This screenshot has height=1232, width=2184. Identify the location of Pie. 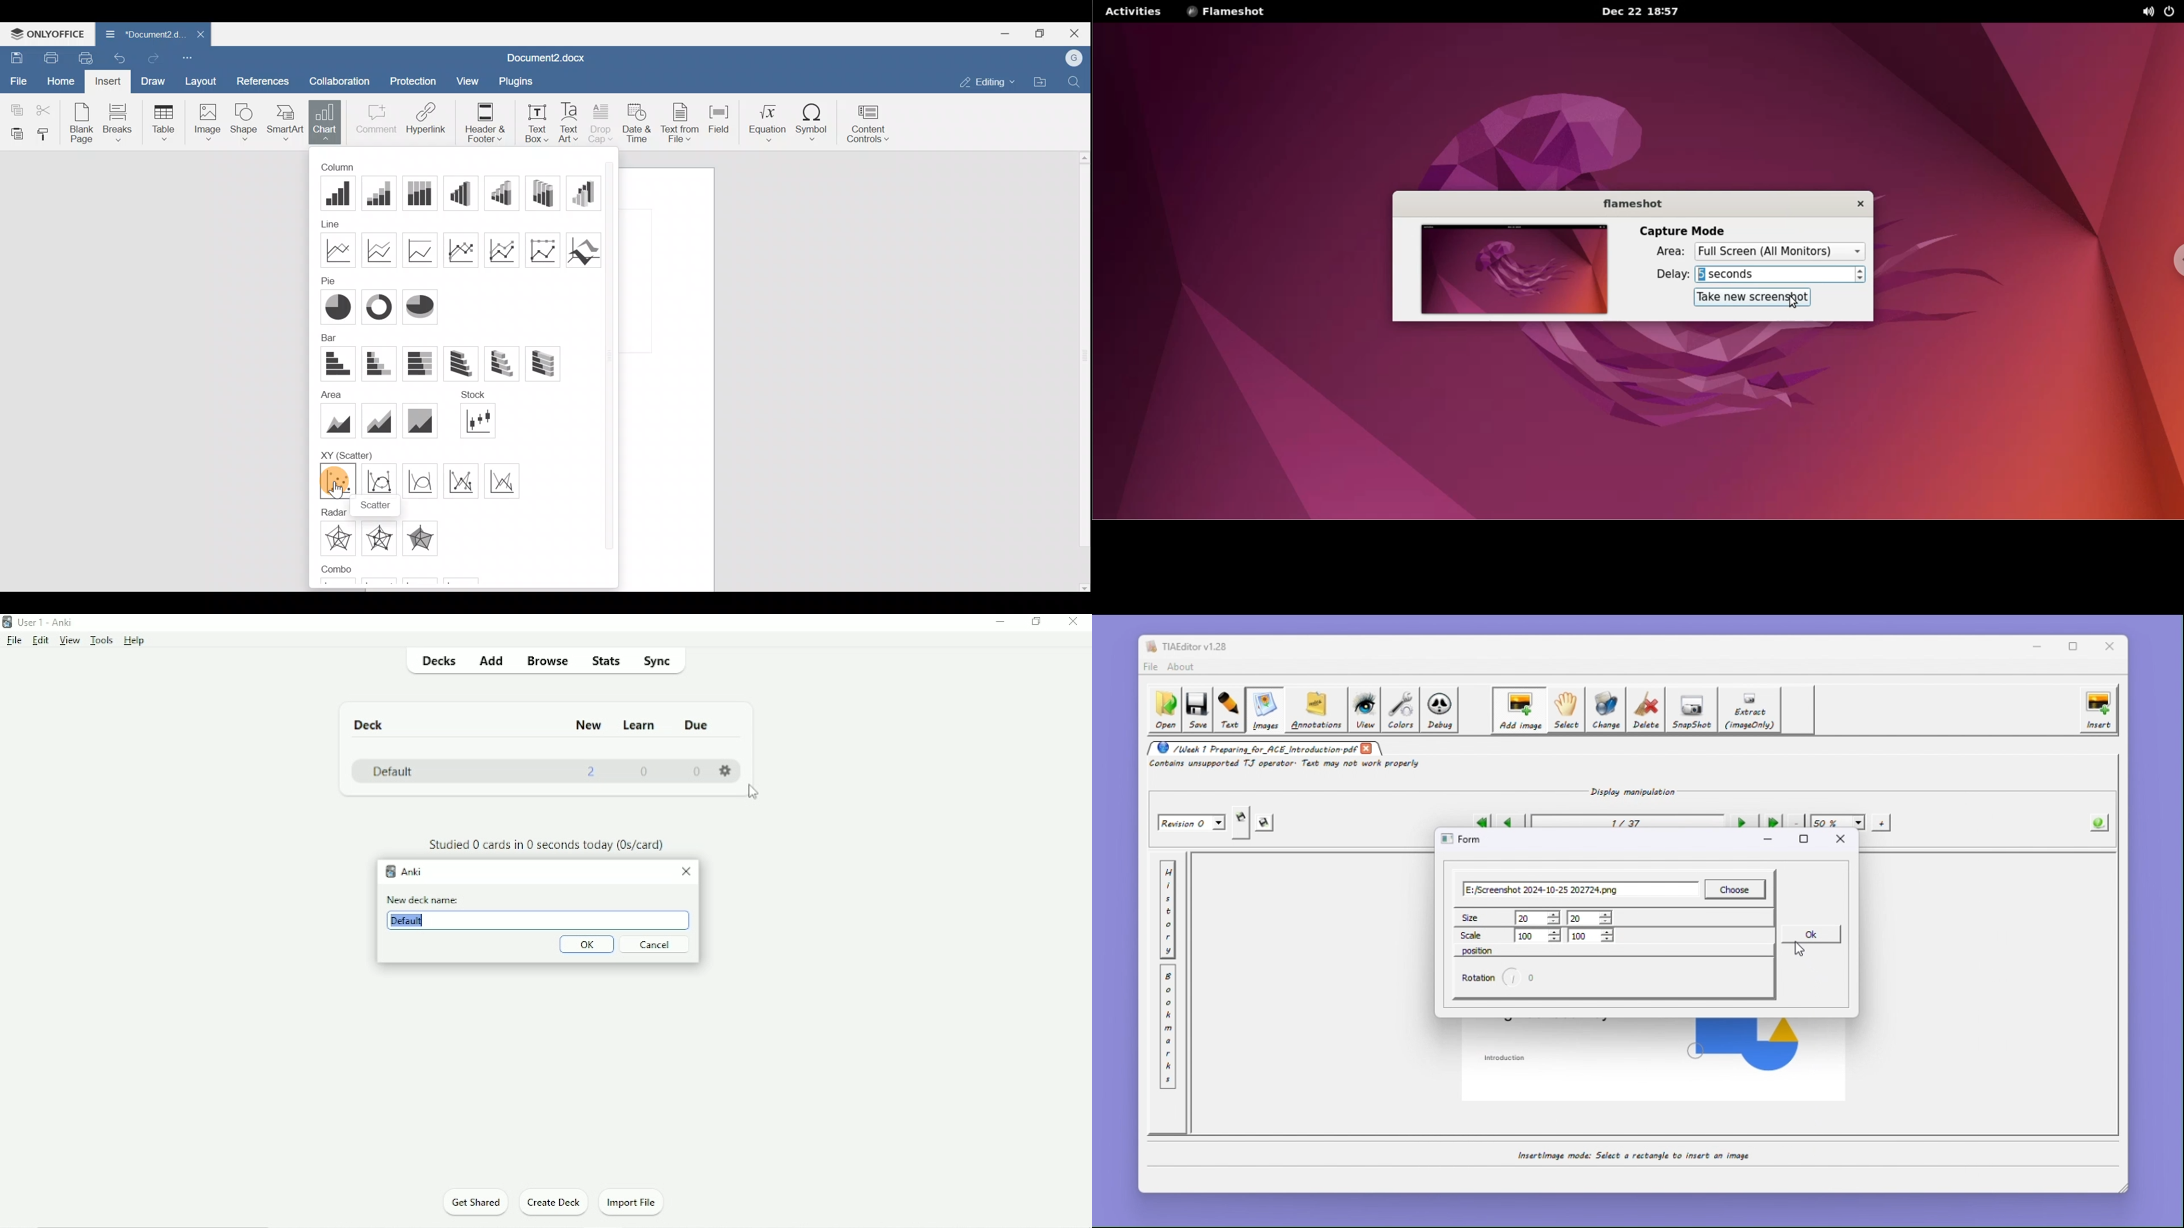
(337, 305).